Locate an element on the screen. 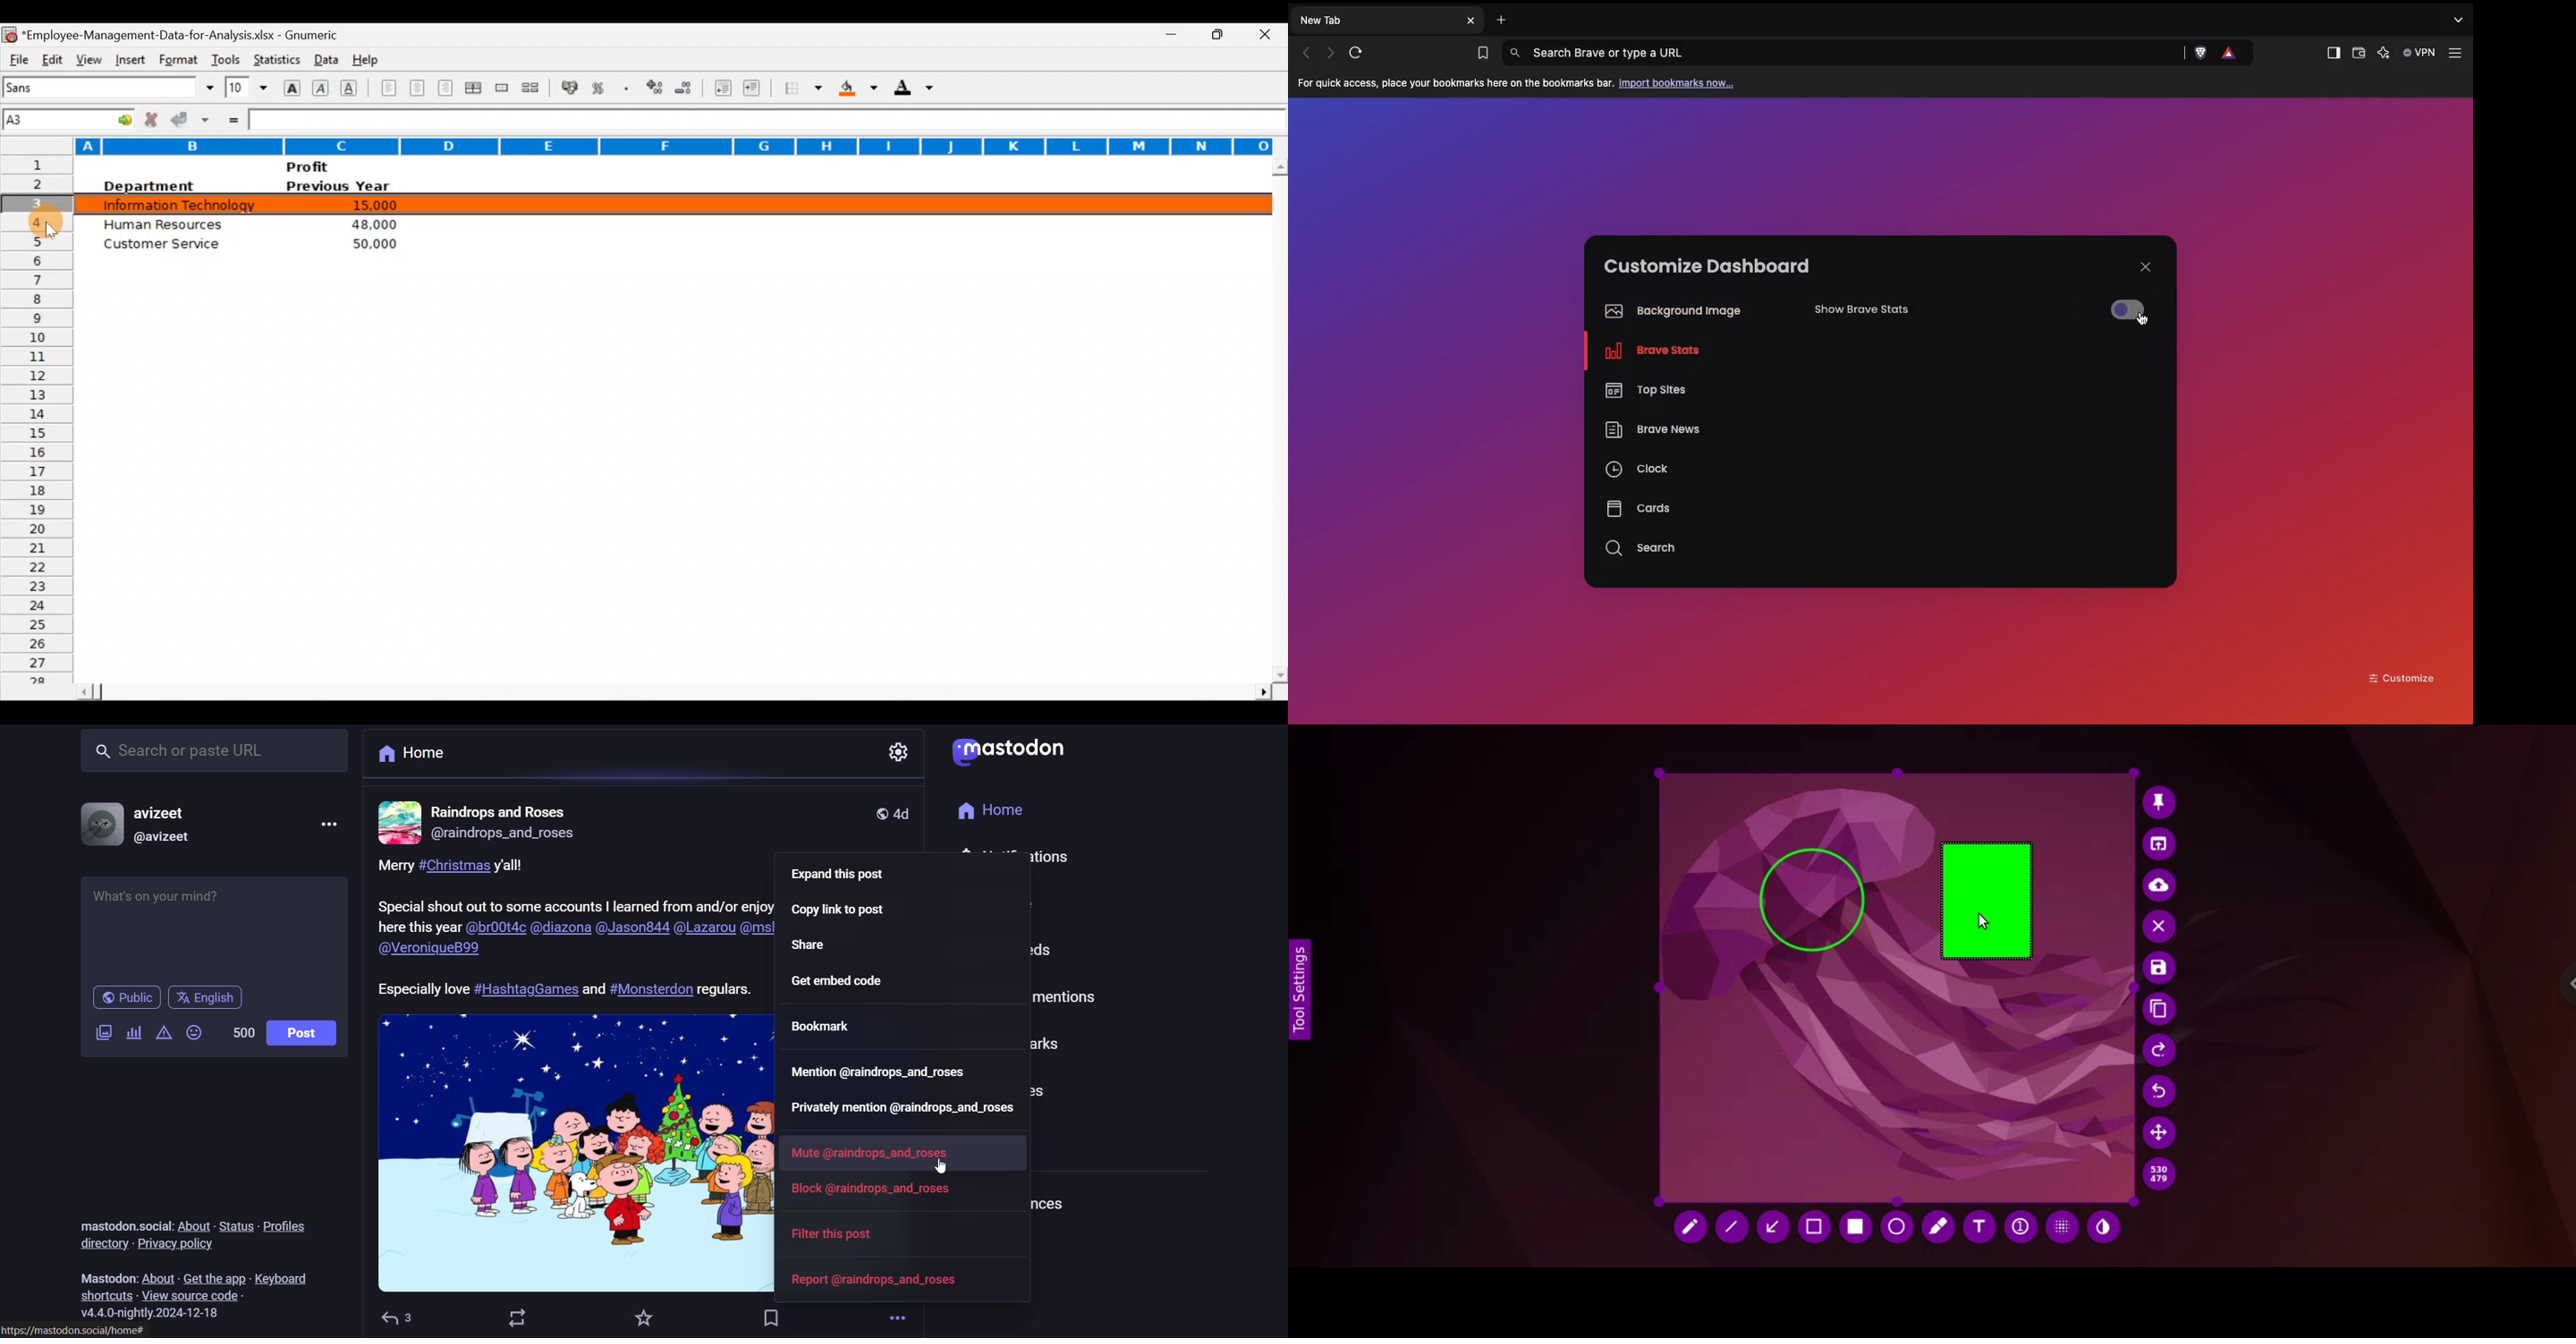 The image size is (2576, 1344). Selected row 3 of data highlighted with color is located at coordinates (667, 207).